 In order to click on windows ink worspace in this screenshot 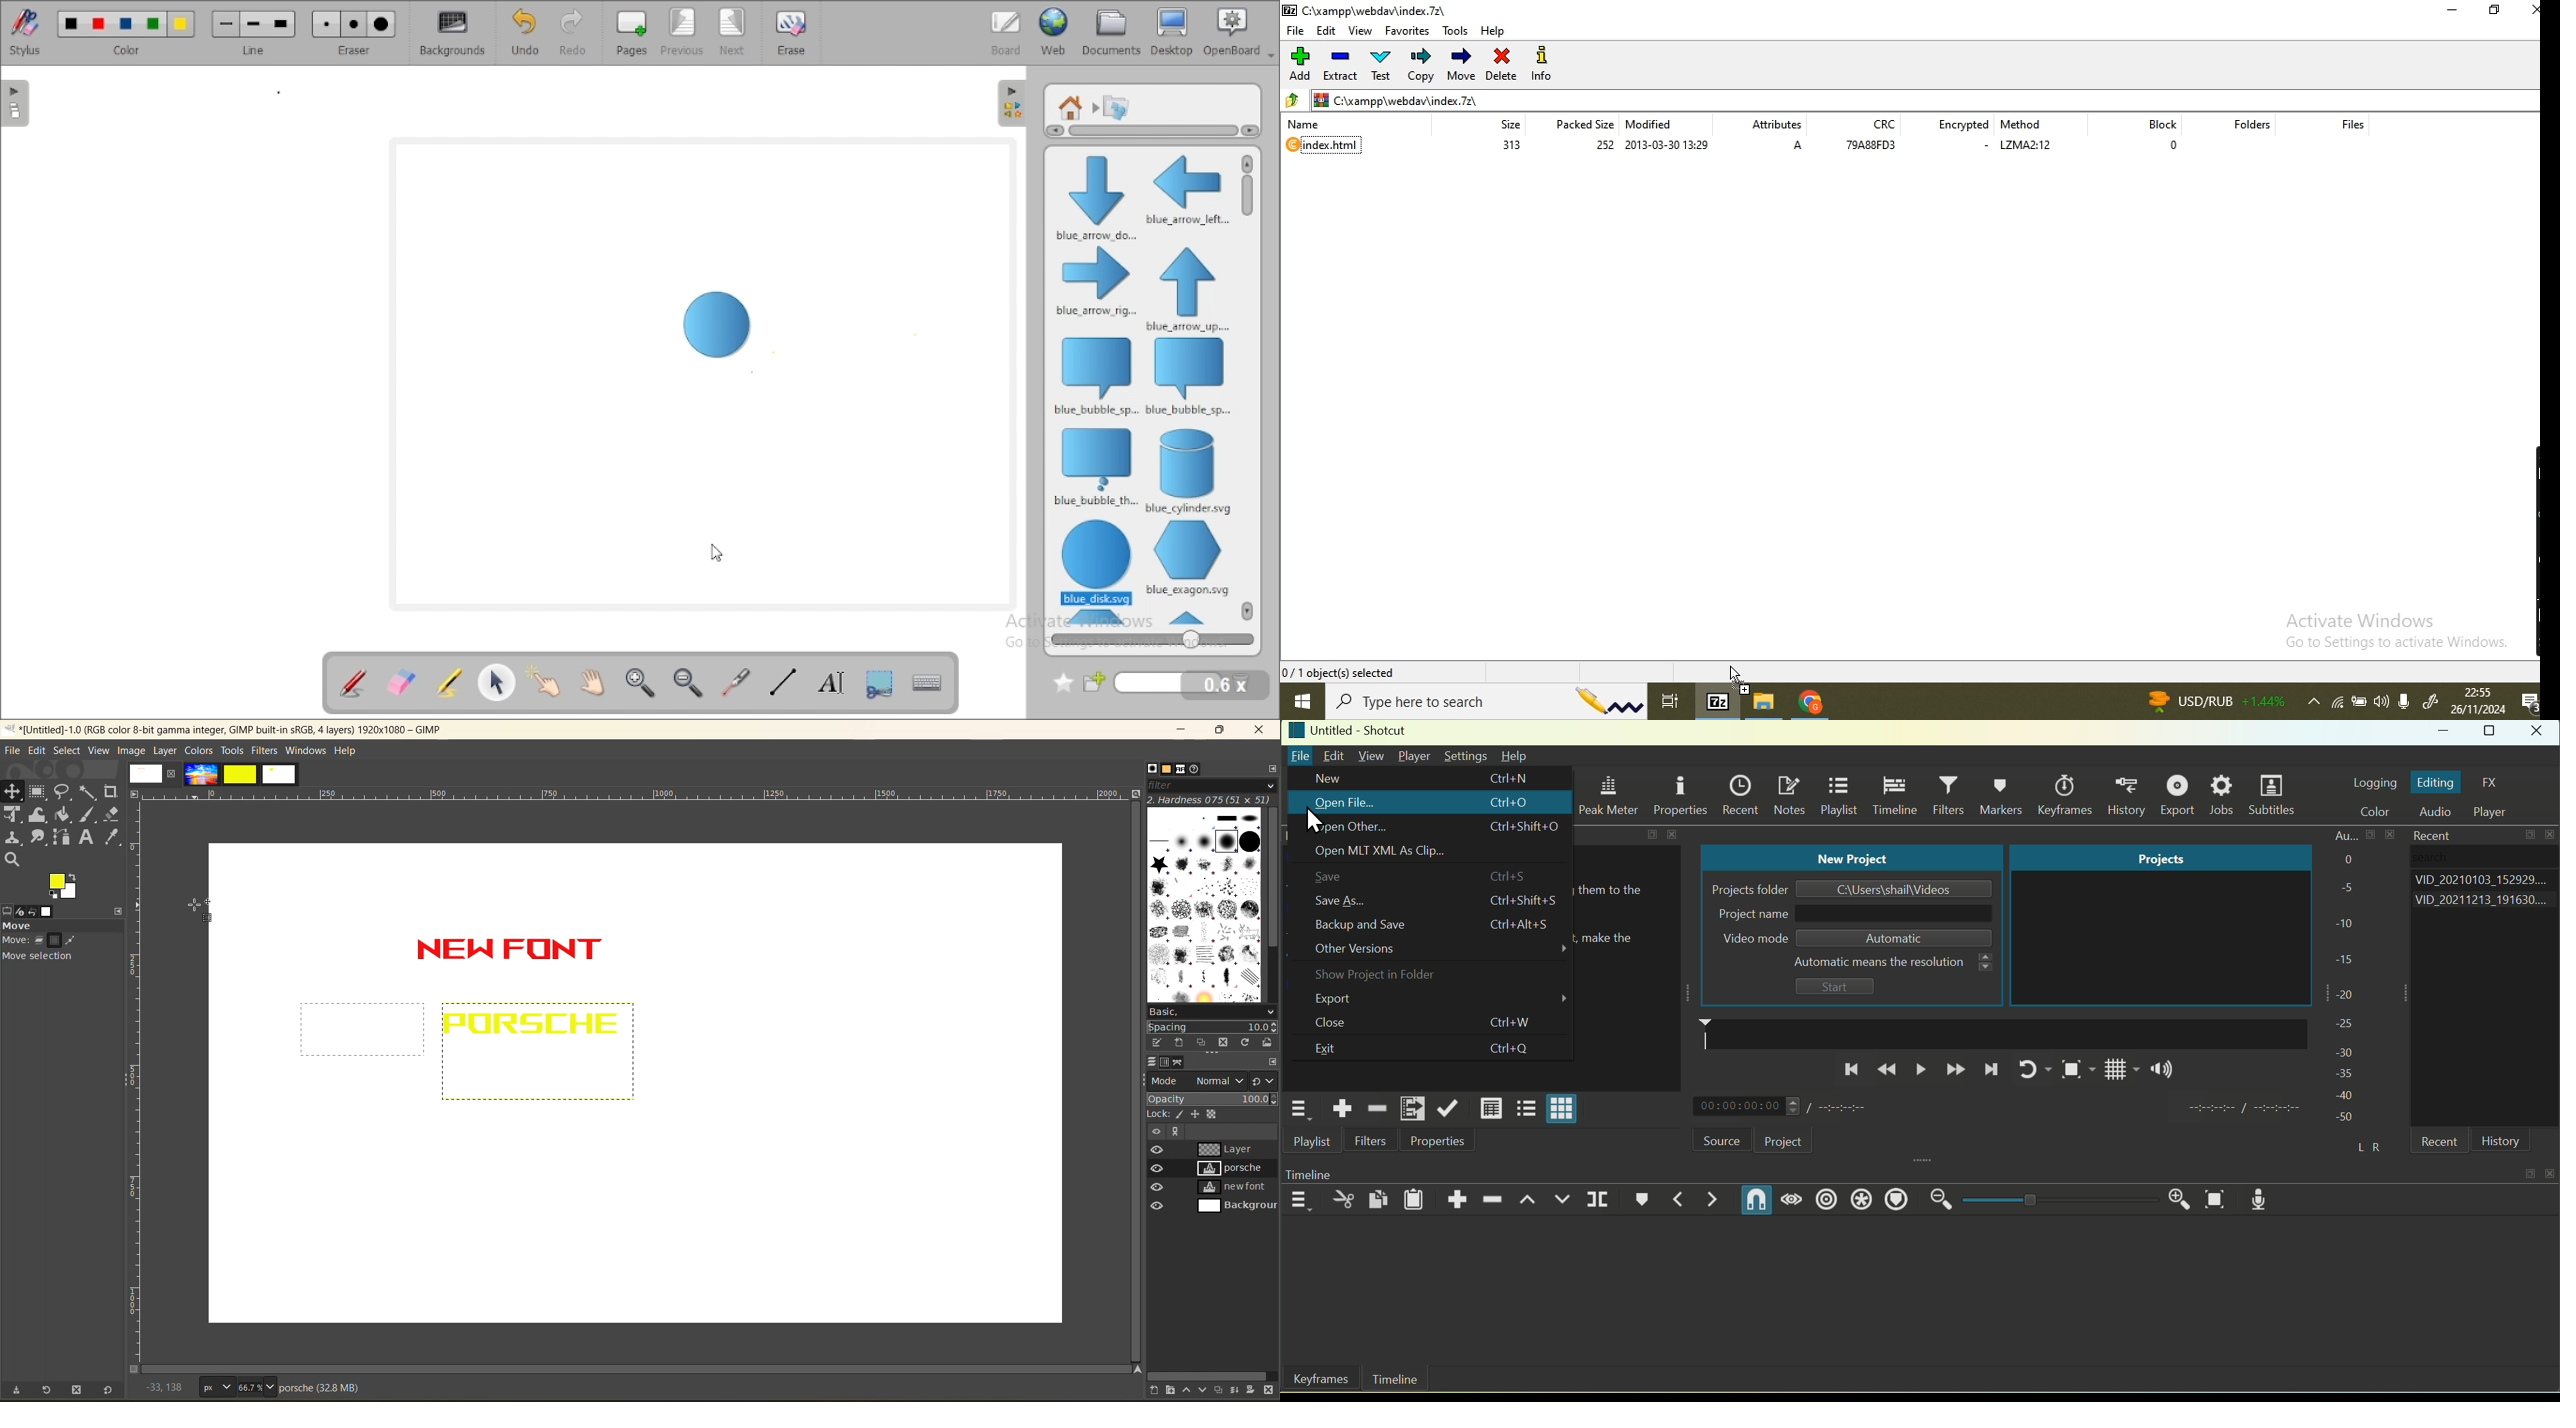, I will do `click(2431, 703)`.